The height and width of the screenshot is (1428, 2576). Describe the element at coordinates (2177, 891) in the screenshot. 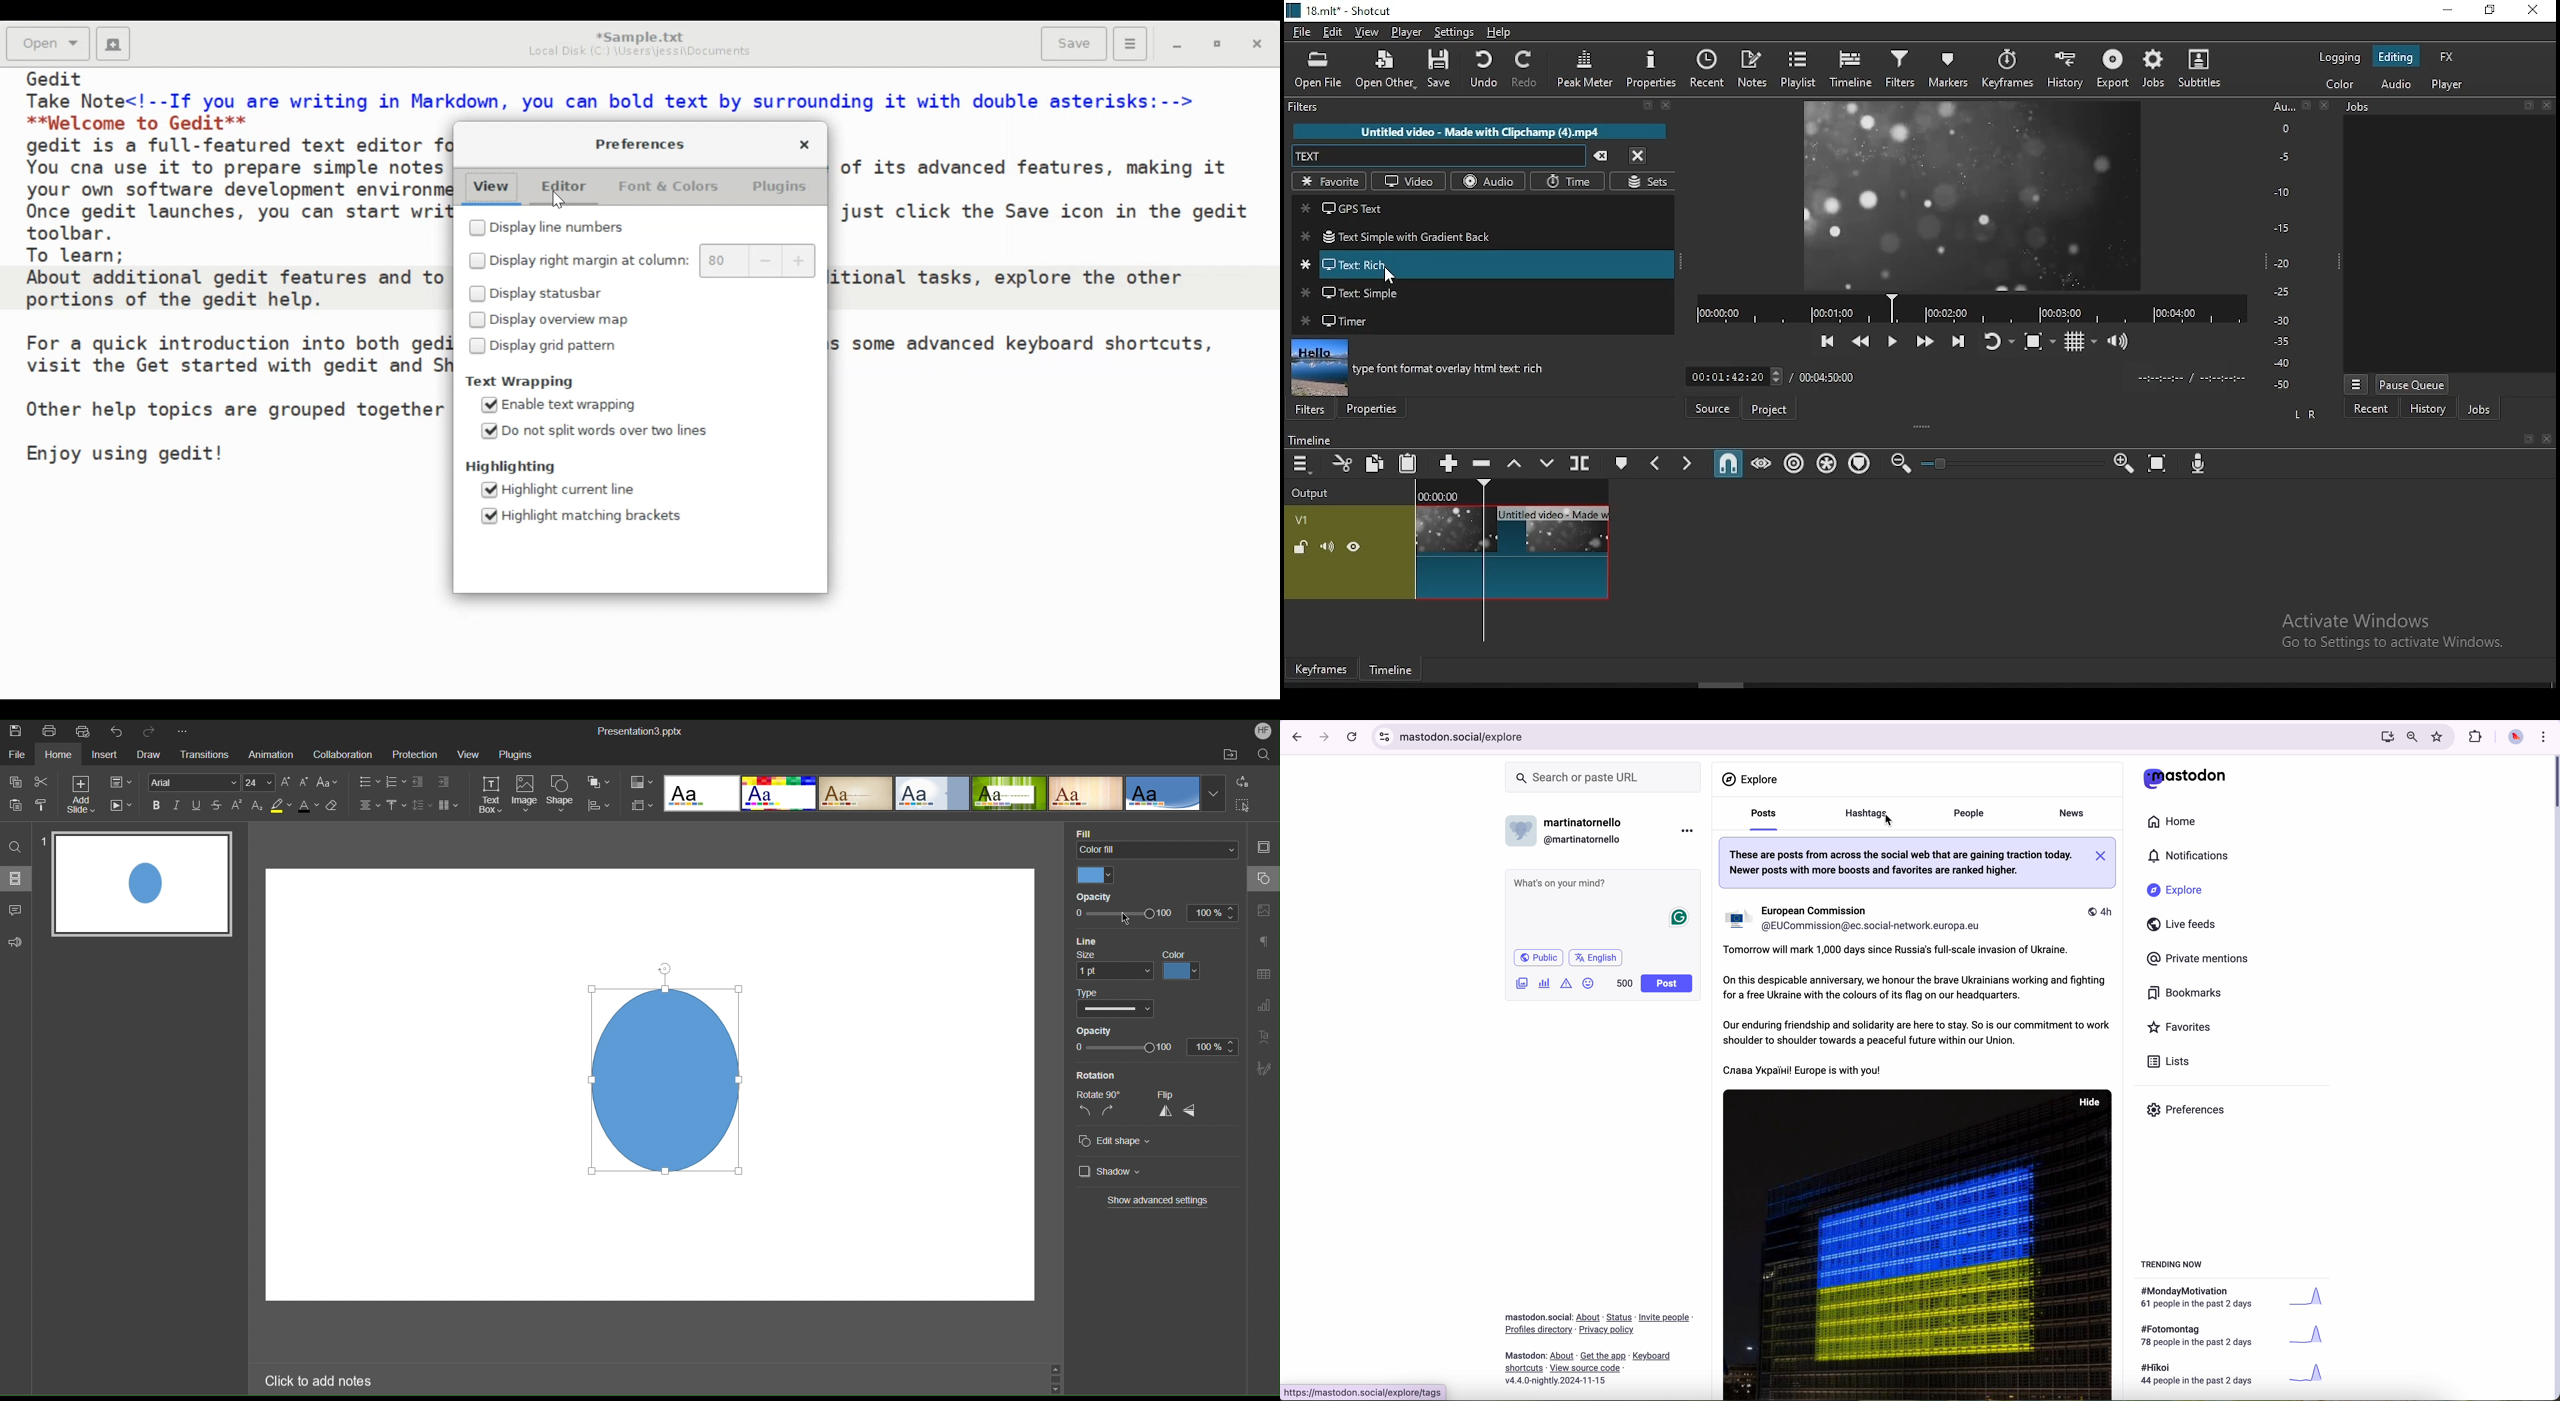

I see `explore` at that location.